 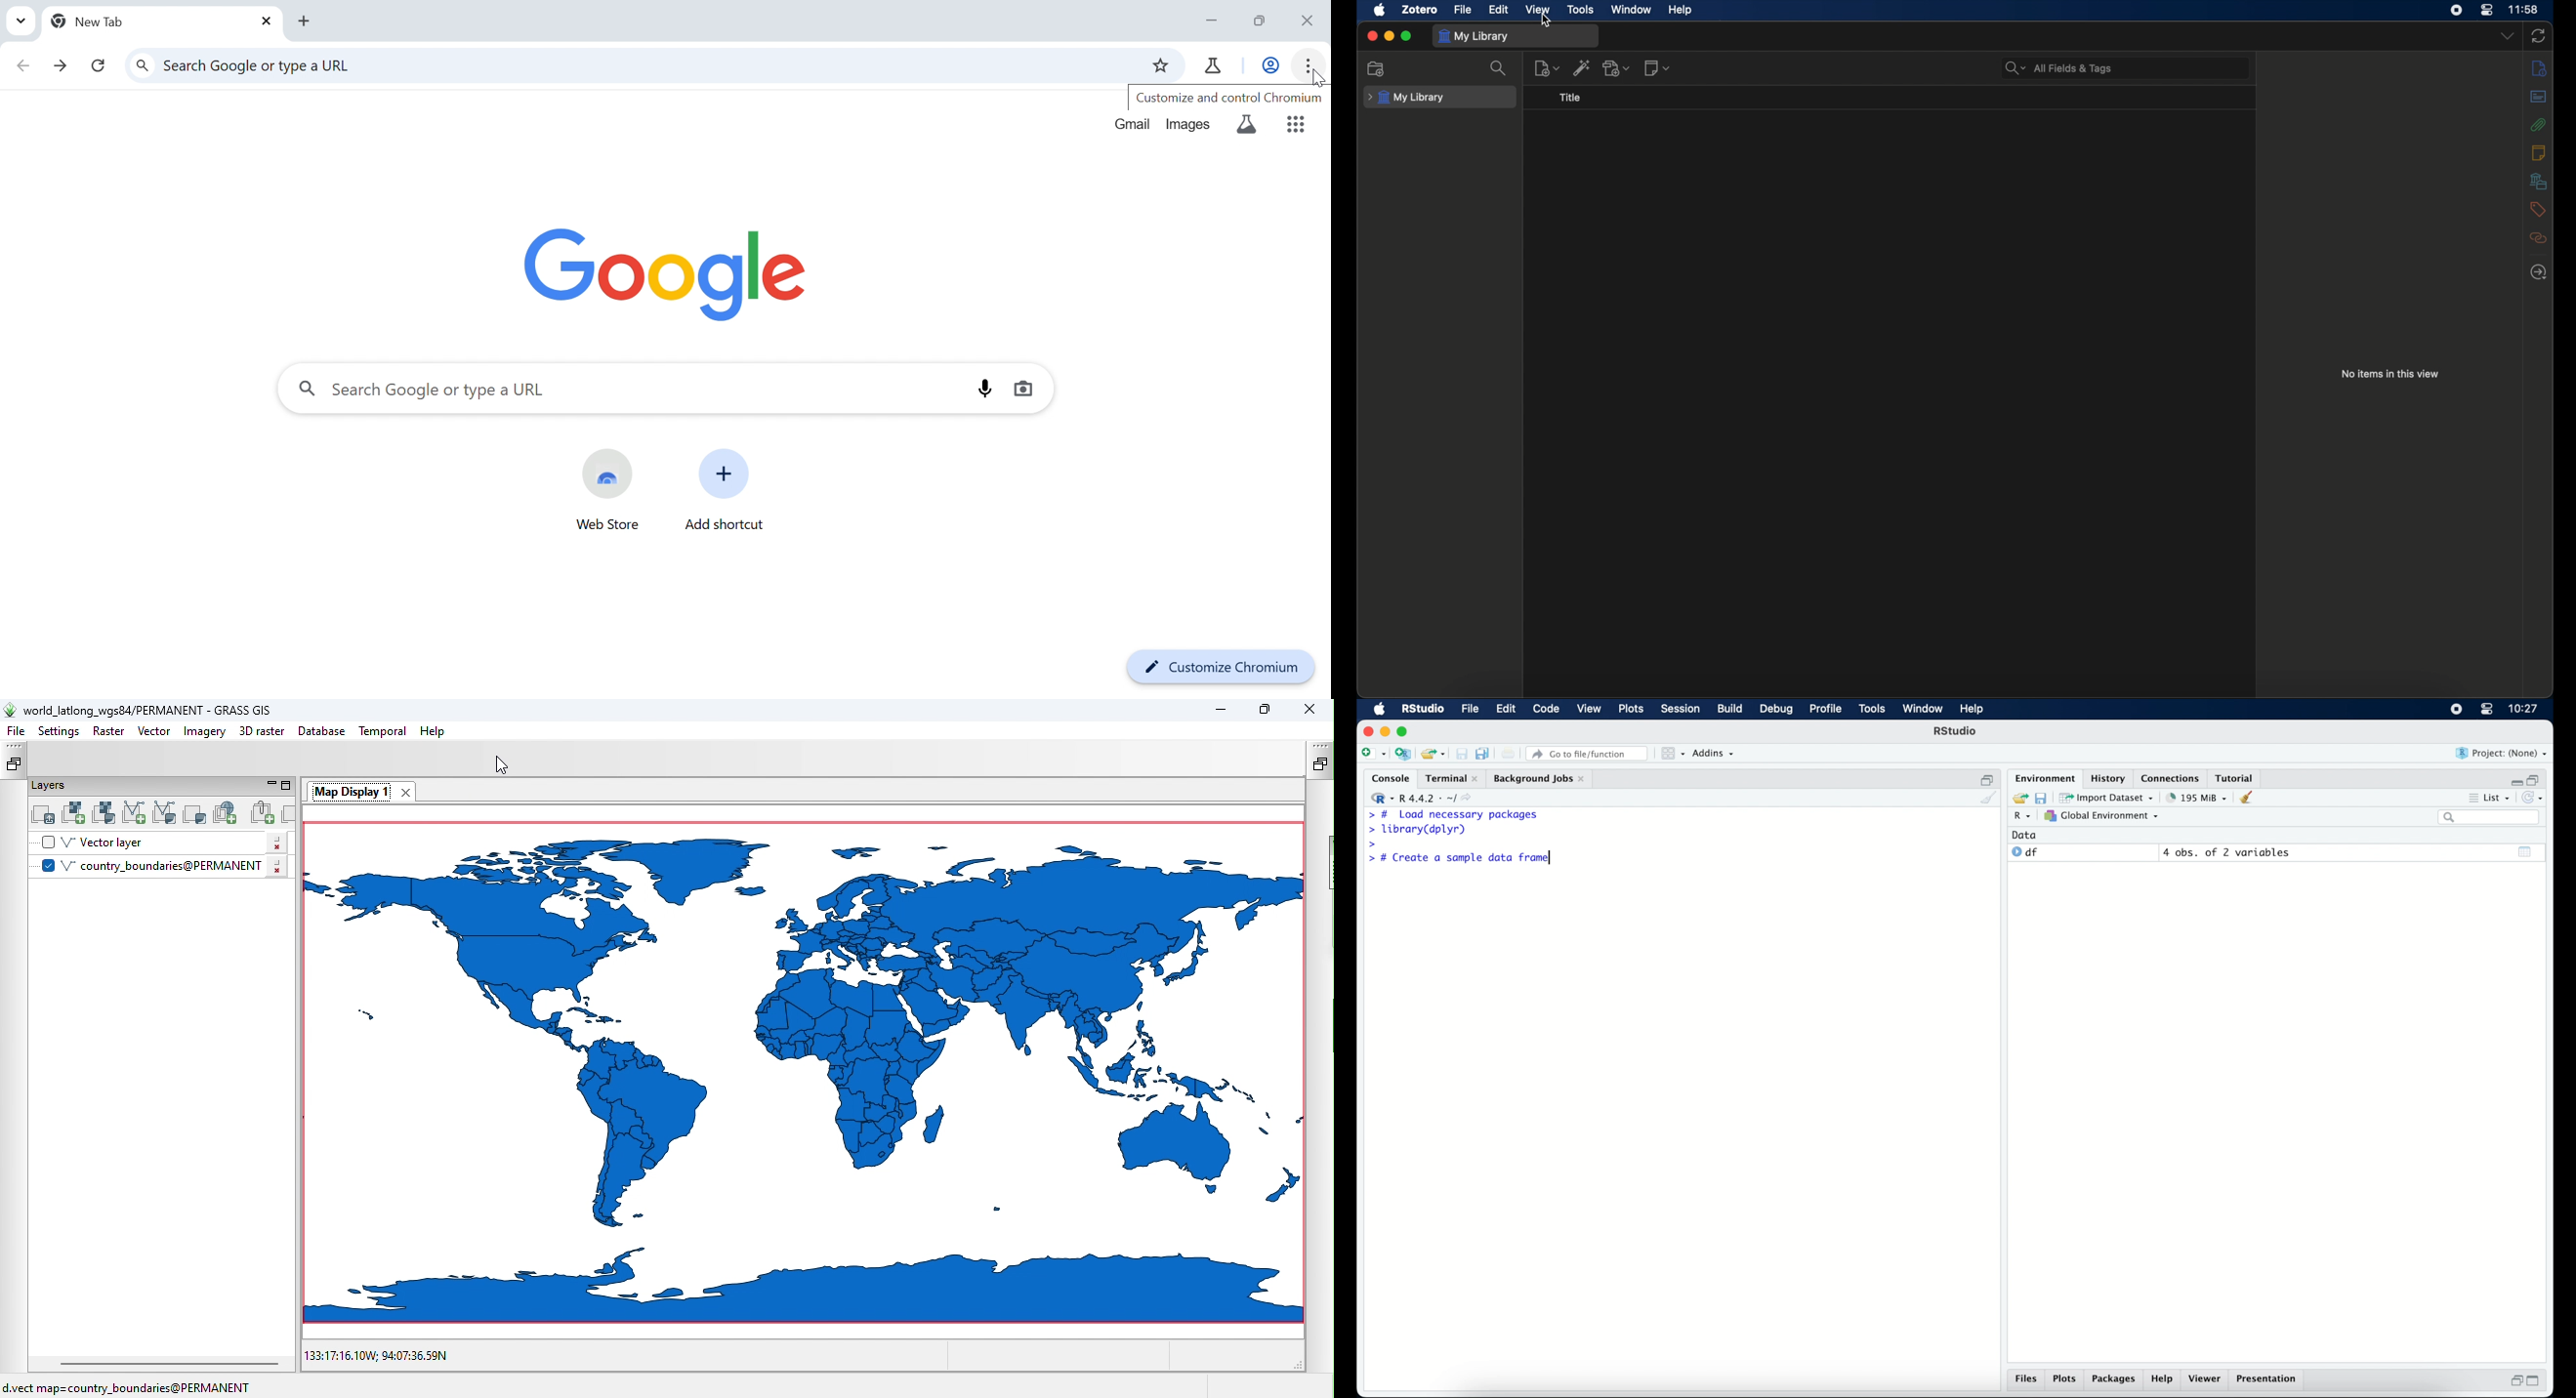 I want to click on edit, so click(x=1505, y=709).